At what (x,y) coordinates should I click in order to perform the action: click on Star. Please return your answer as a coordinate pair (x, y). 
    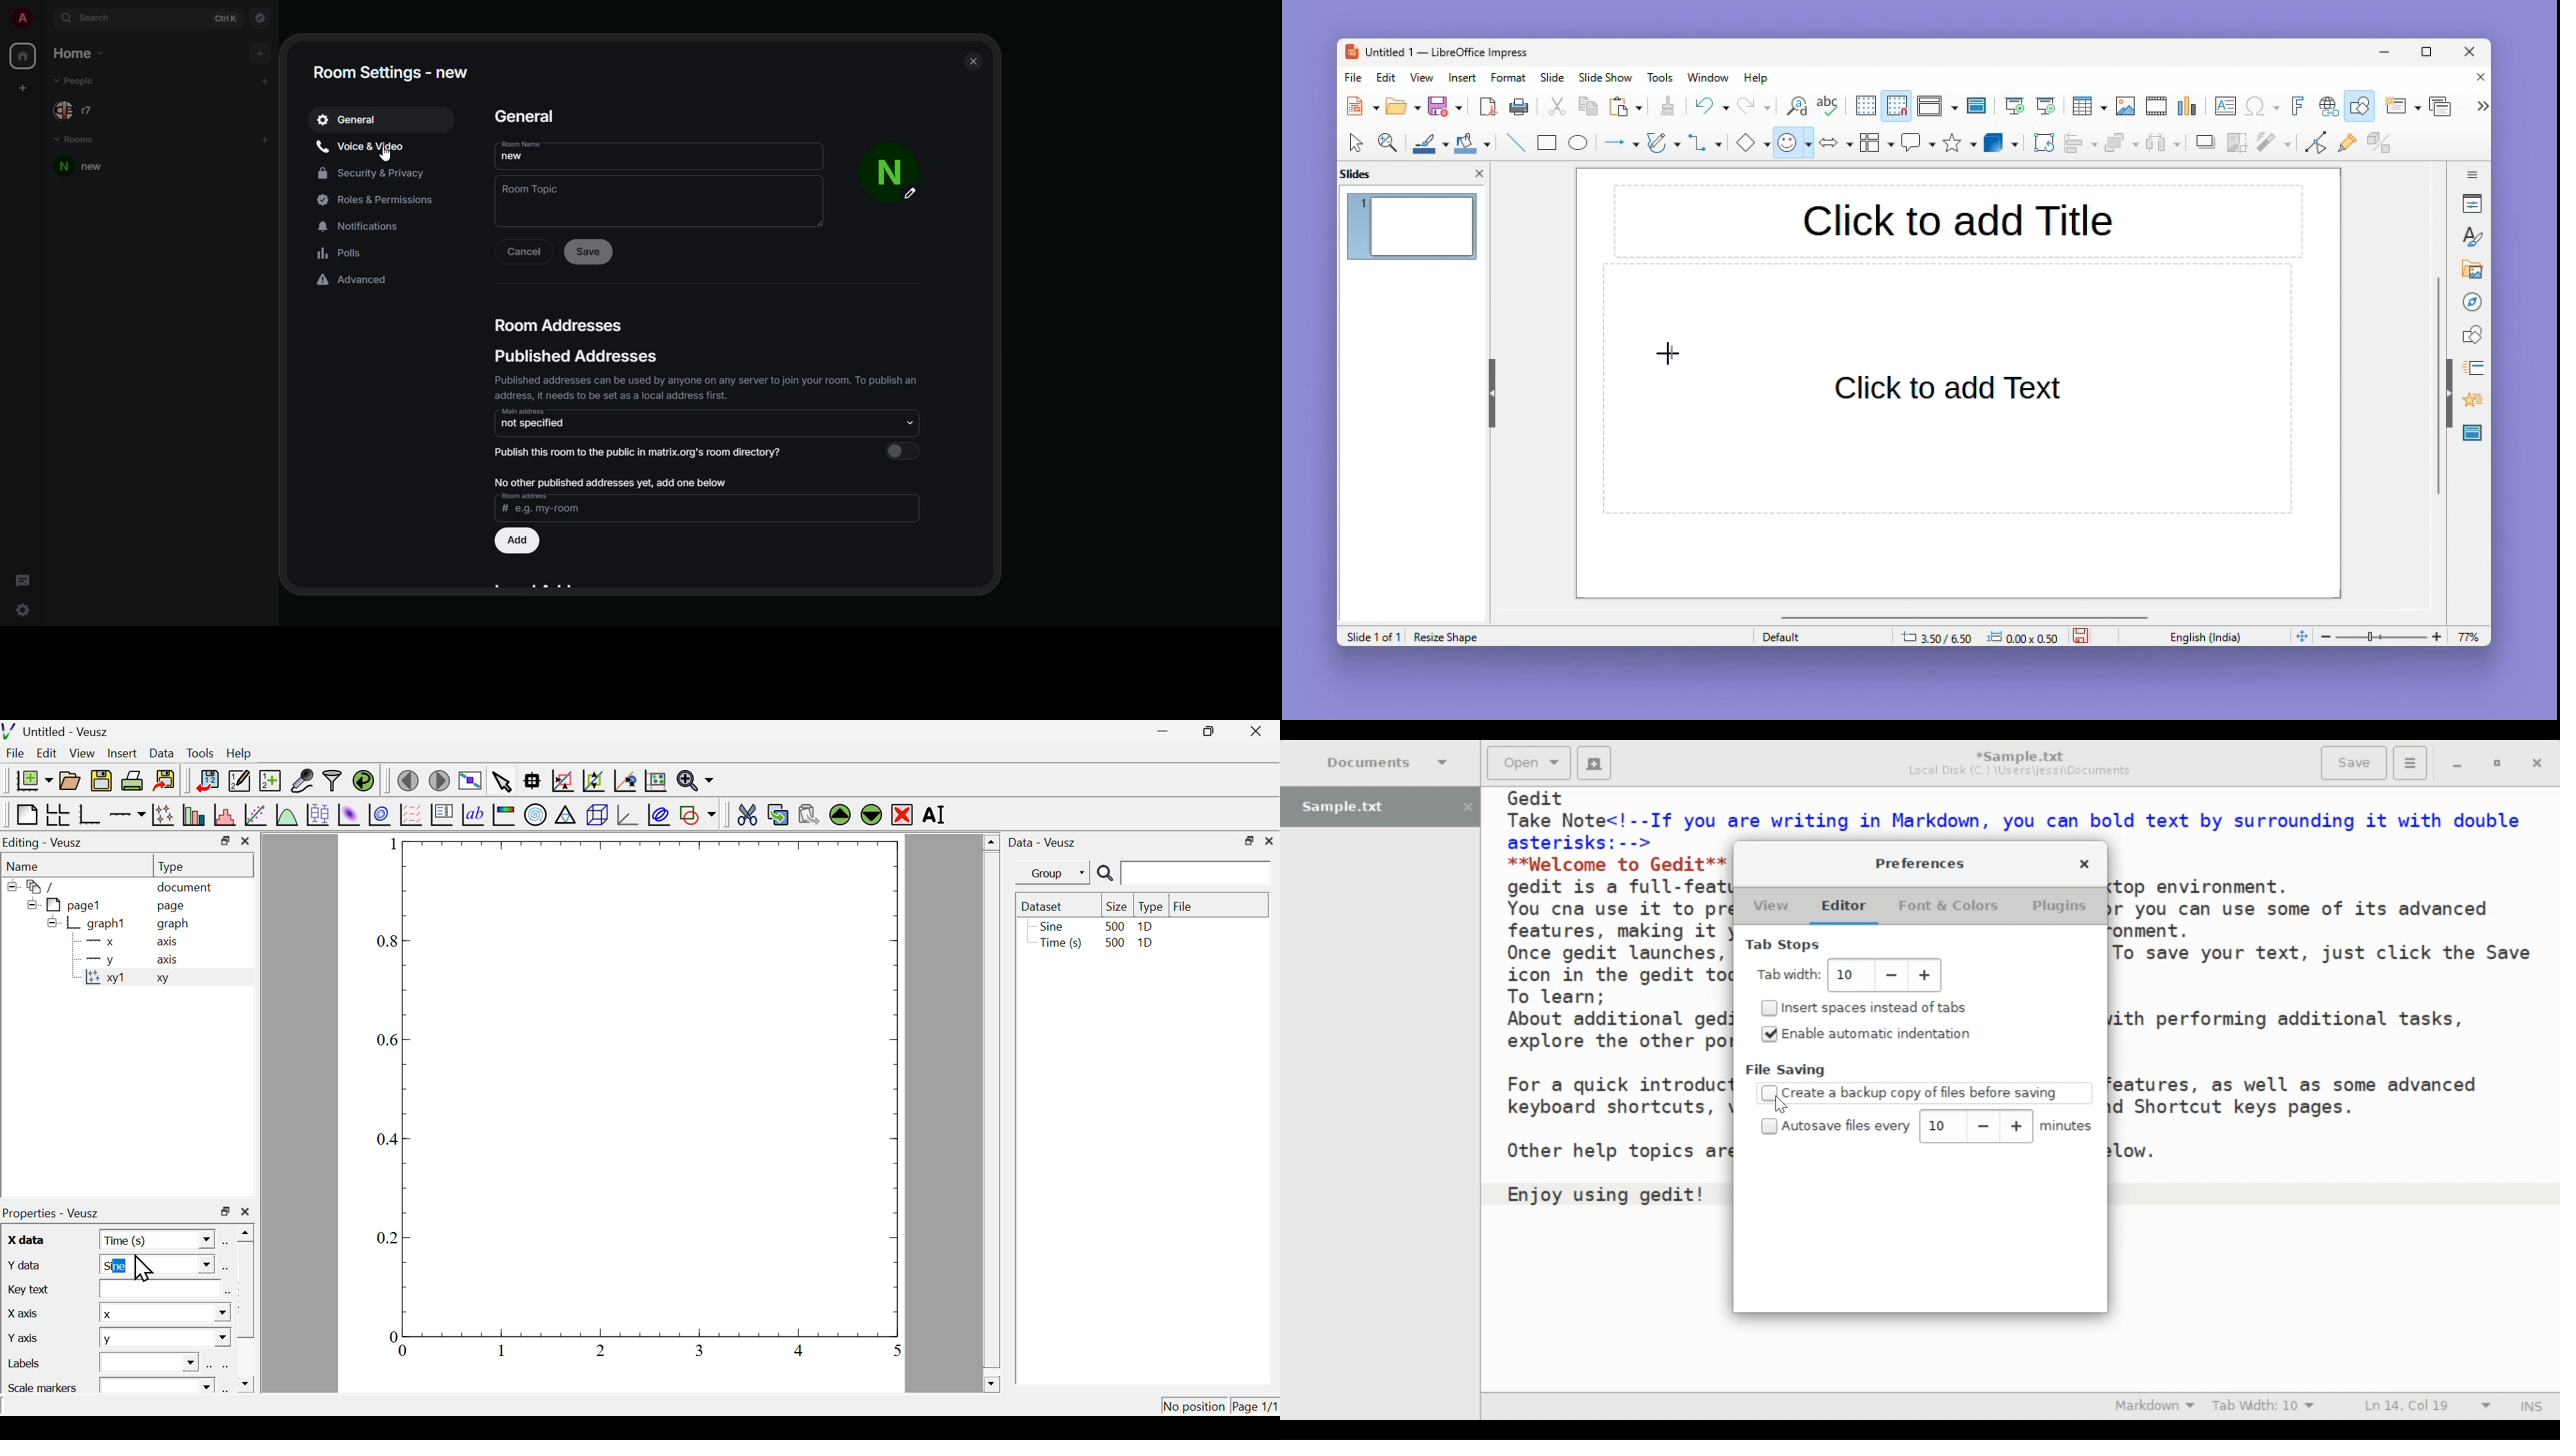
    Looking at the image, I should click on (1960, 143).